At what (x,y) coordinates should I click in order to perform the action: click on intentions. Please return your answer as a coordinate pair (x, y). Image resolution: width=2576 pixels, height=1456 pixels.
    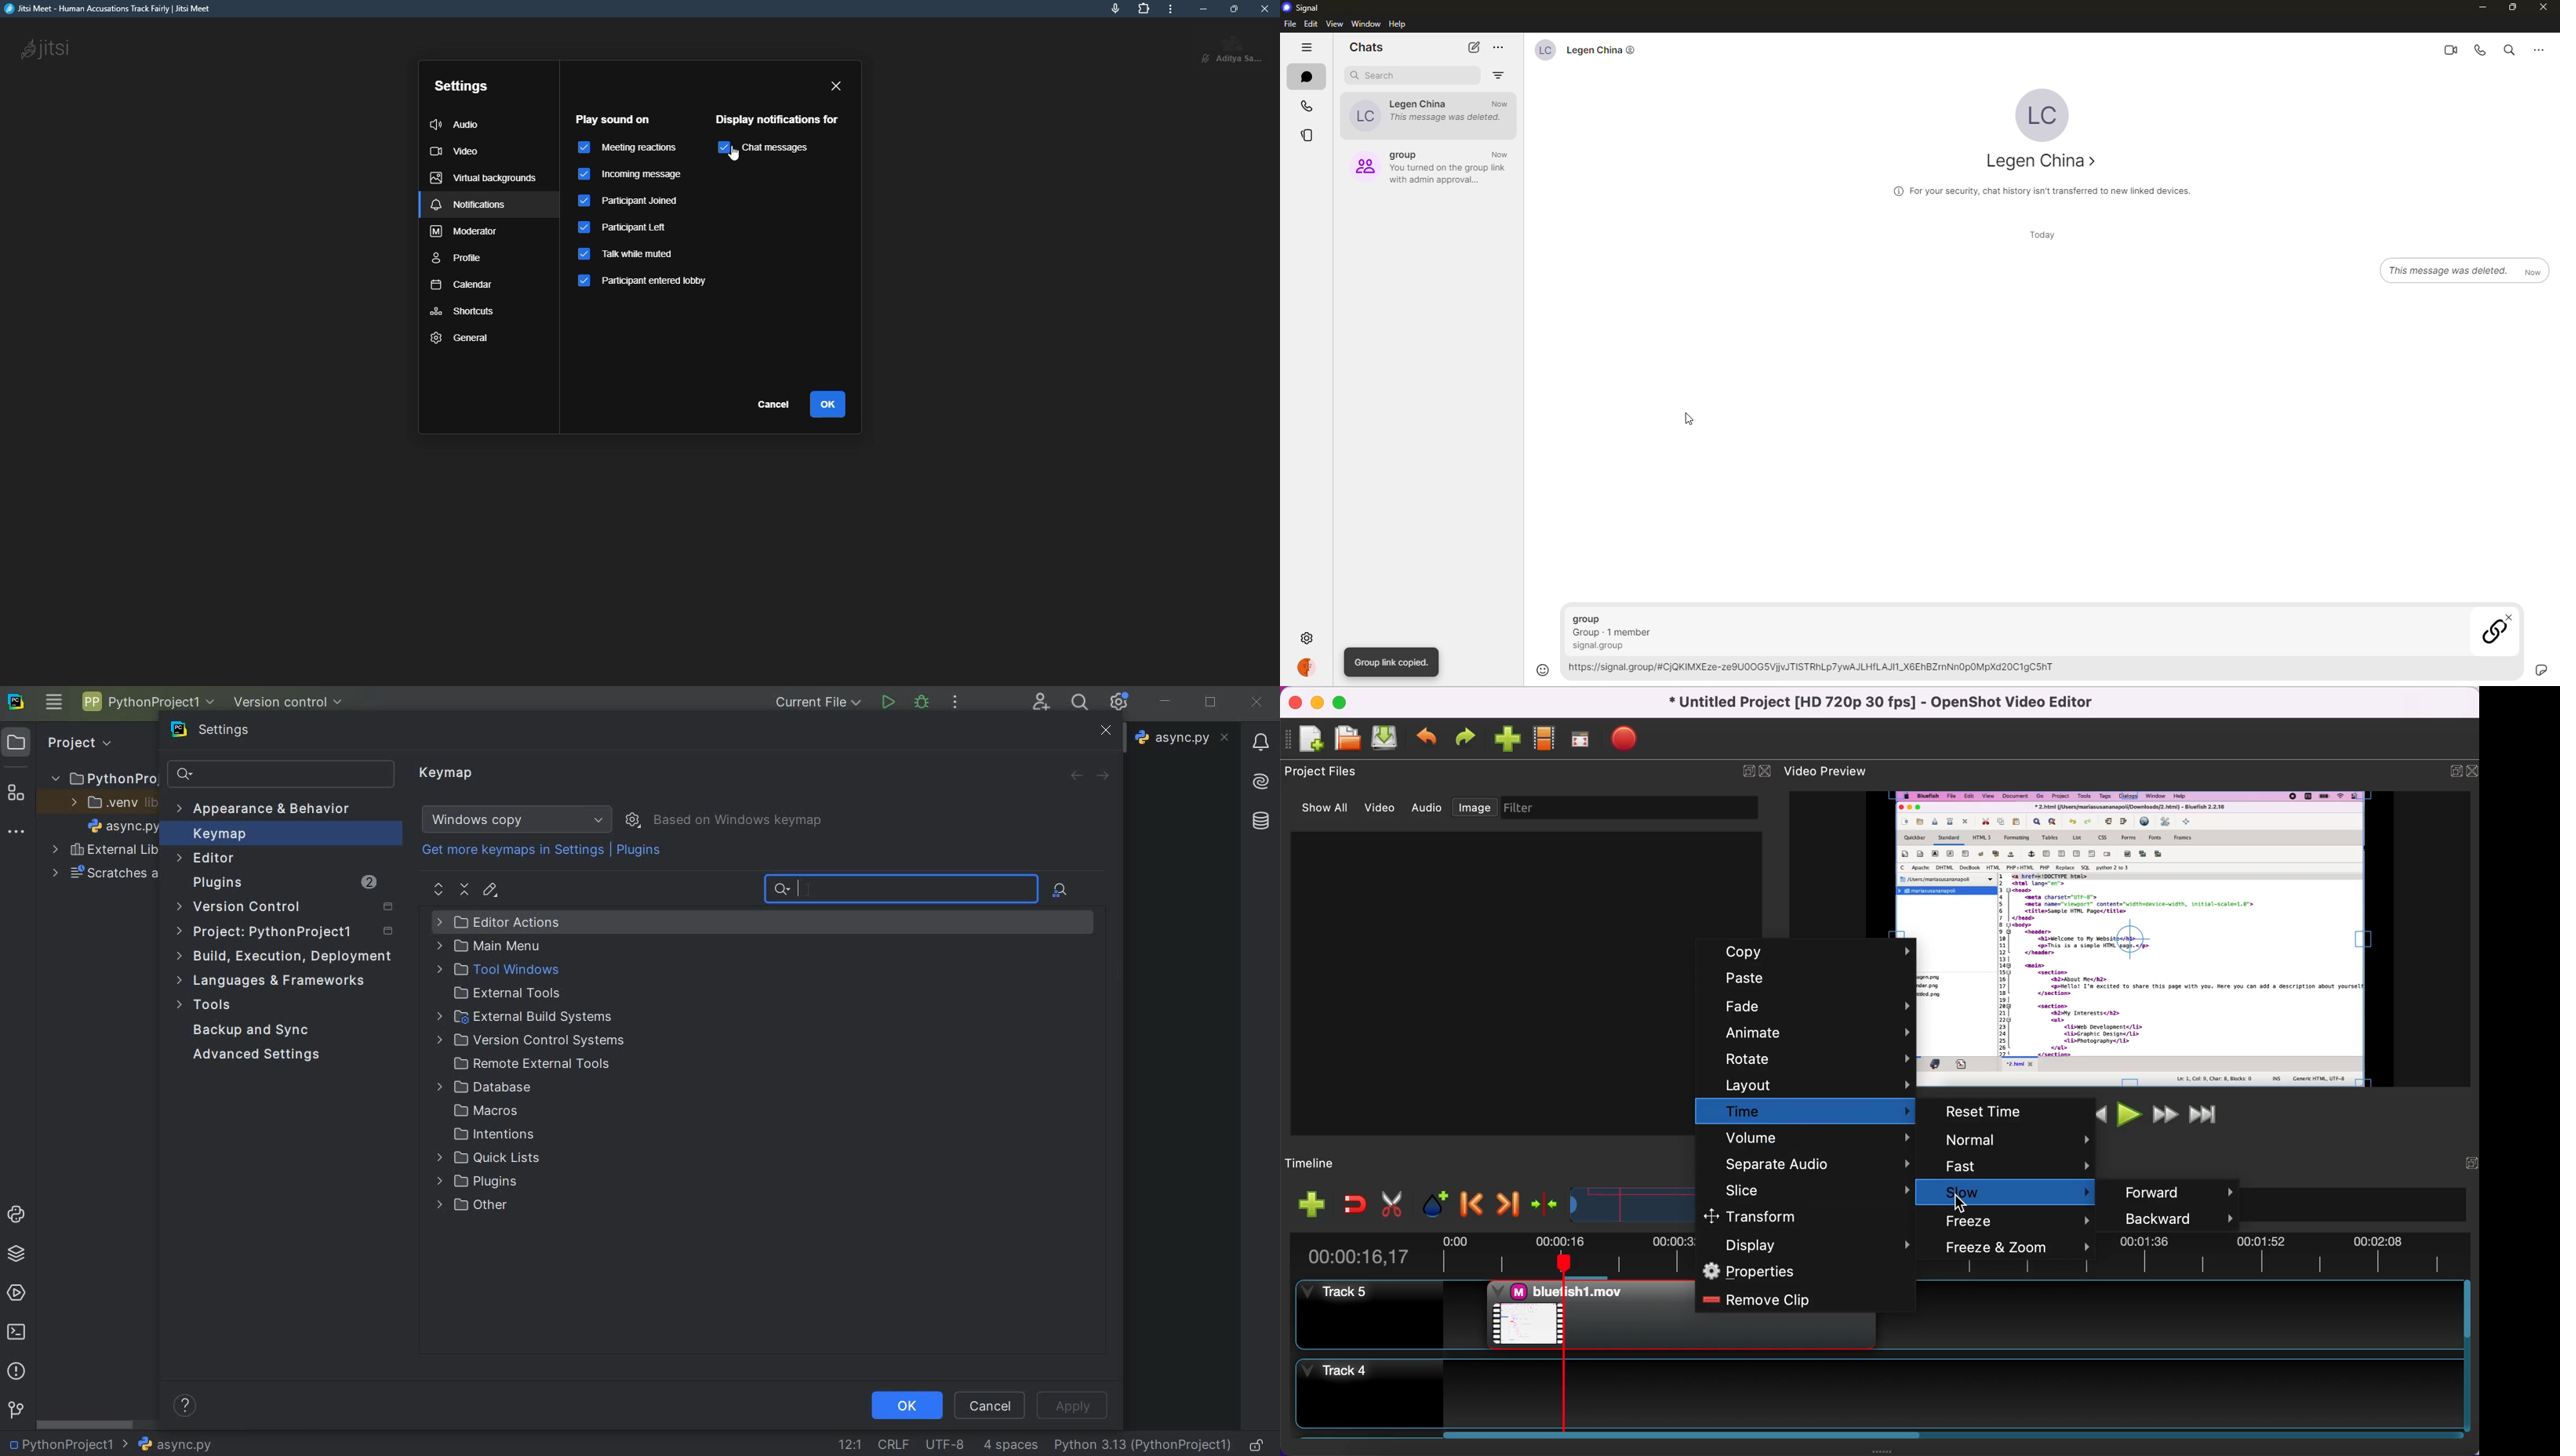
    Looking at the image, I should click on (480, 1135).